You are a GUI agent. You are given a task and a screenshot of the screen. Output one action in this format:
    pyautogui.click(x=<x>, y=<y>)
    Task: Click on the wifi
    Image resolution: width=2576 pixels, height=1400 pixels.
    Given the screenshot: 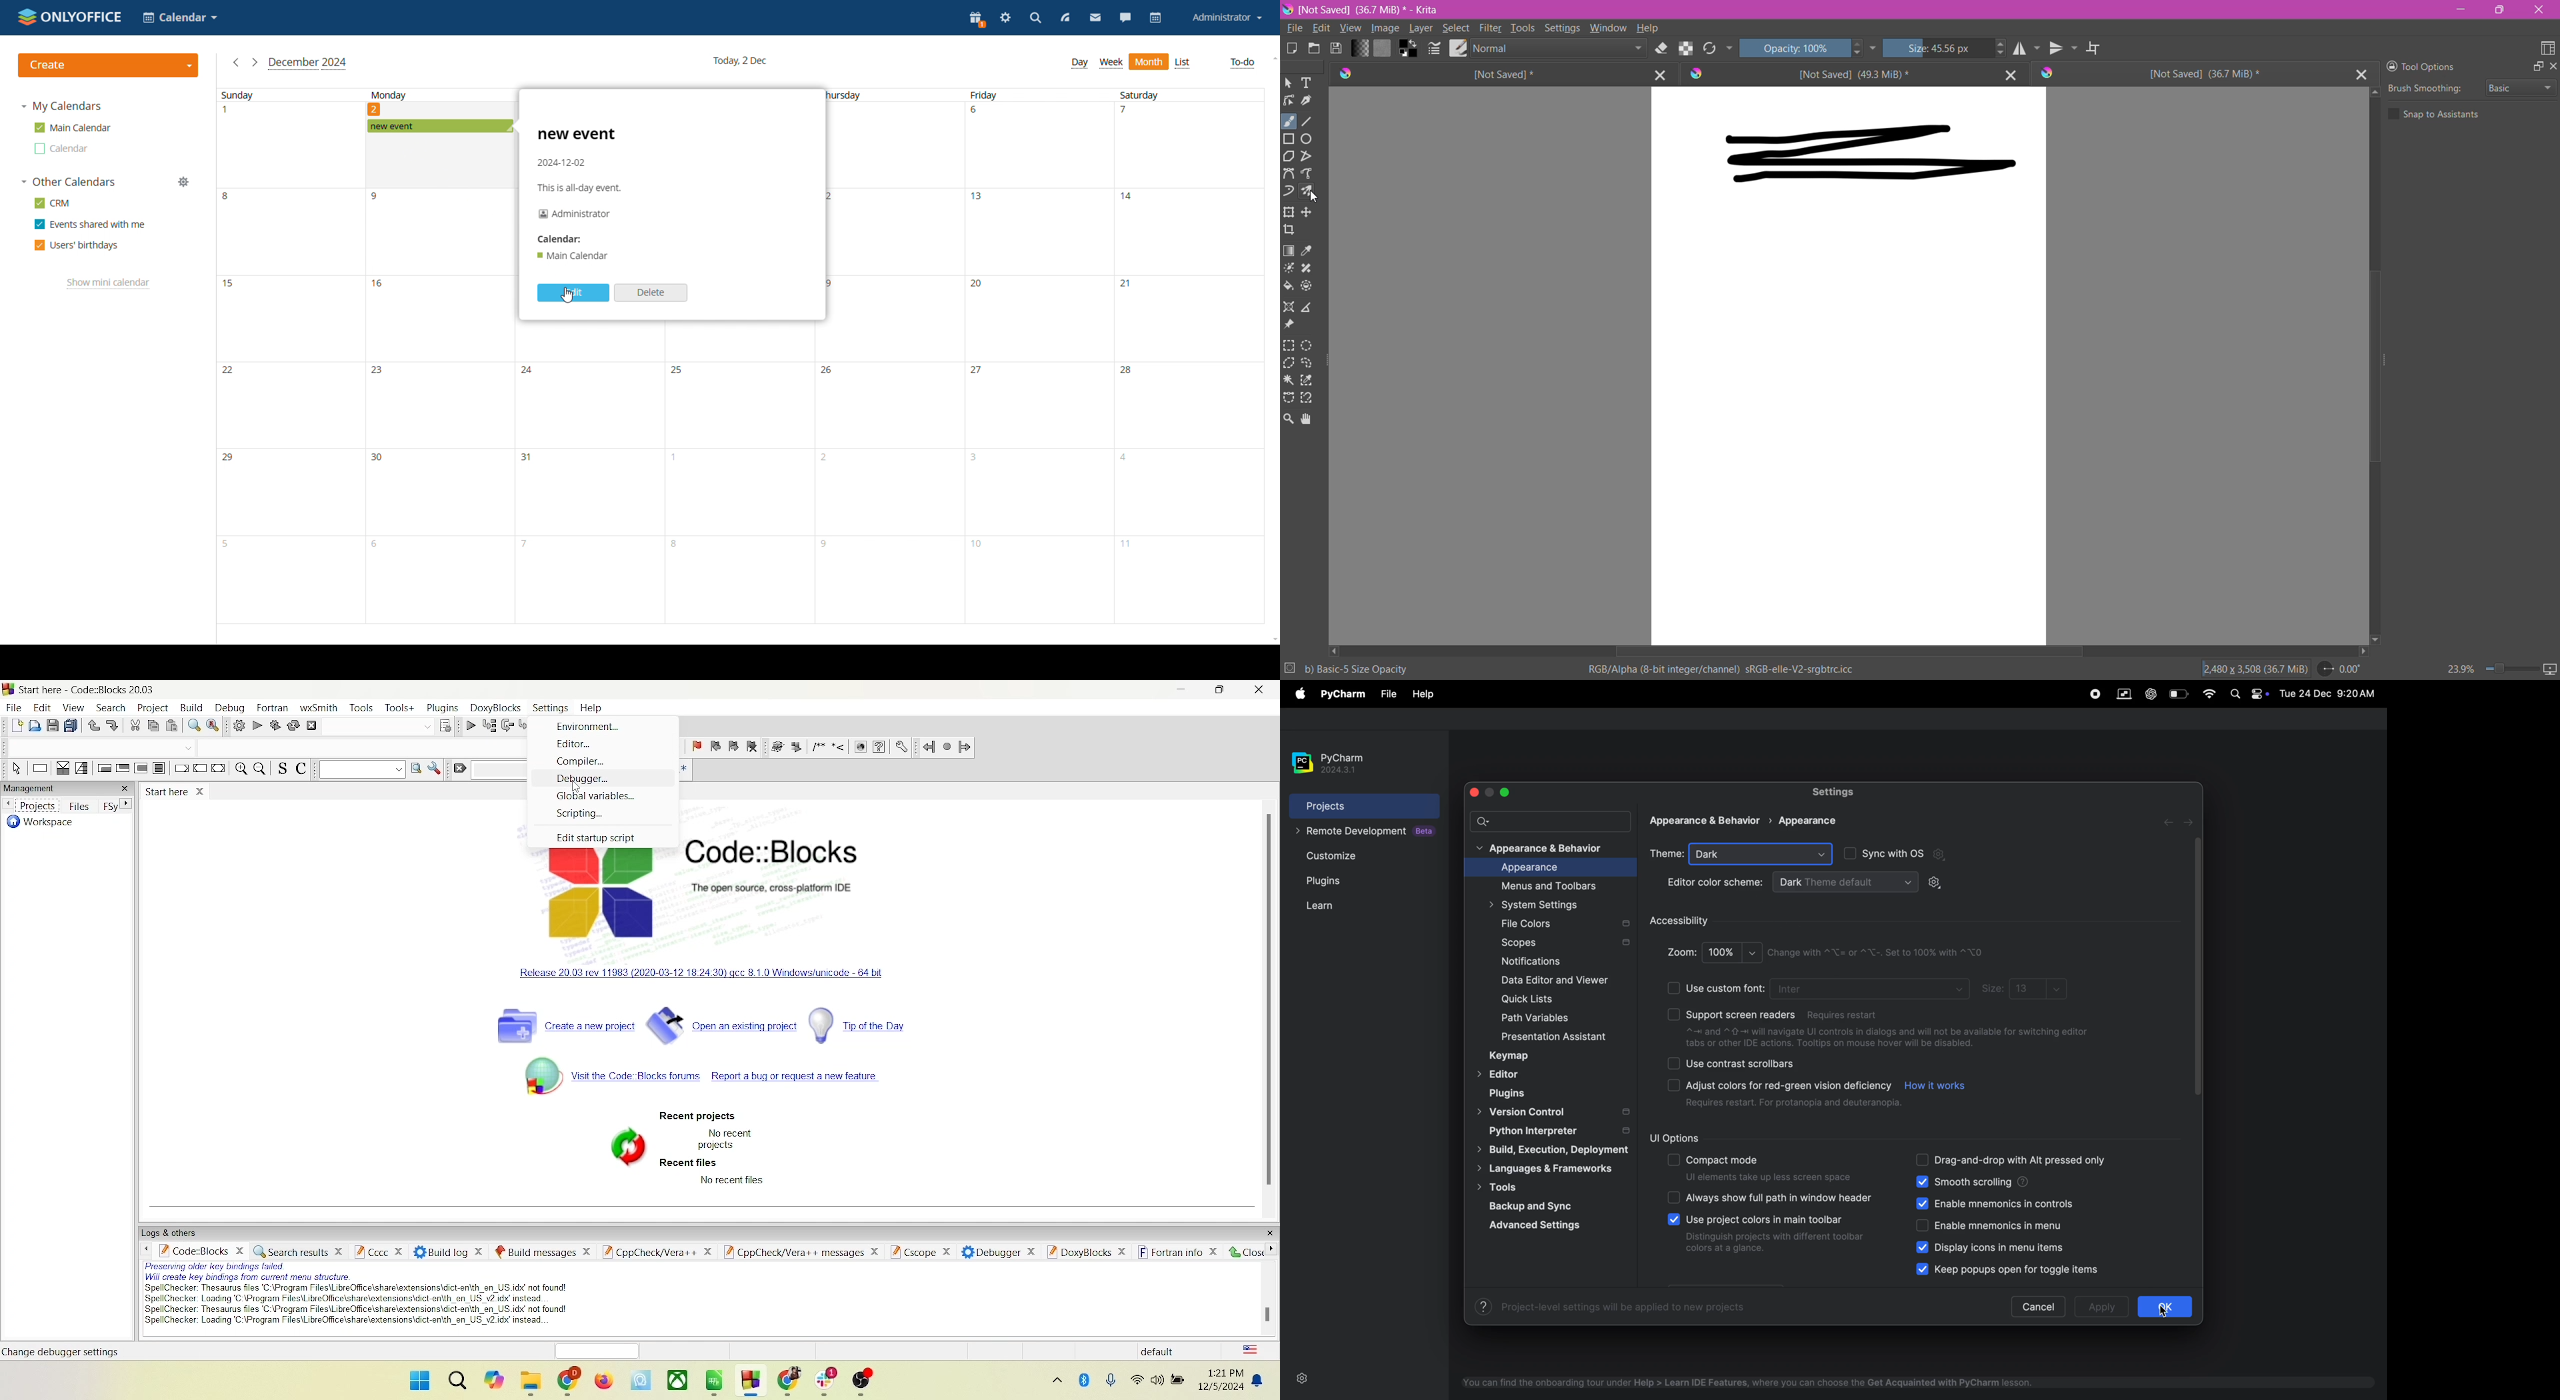 What is the action you would take?
    pyautogui.click(x=2209, y=694)
    